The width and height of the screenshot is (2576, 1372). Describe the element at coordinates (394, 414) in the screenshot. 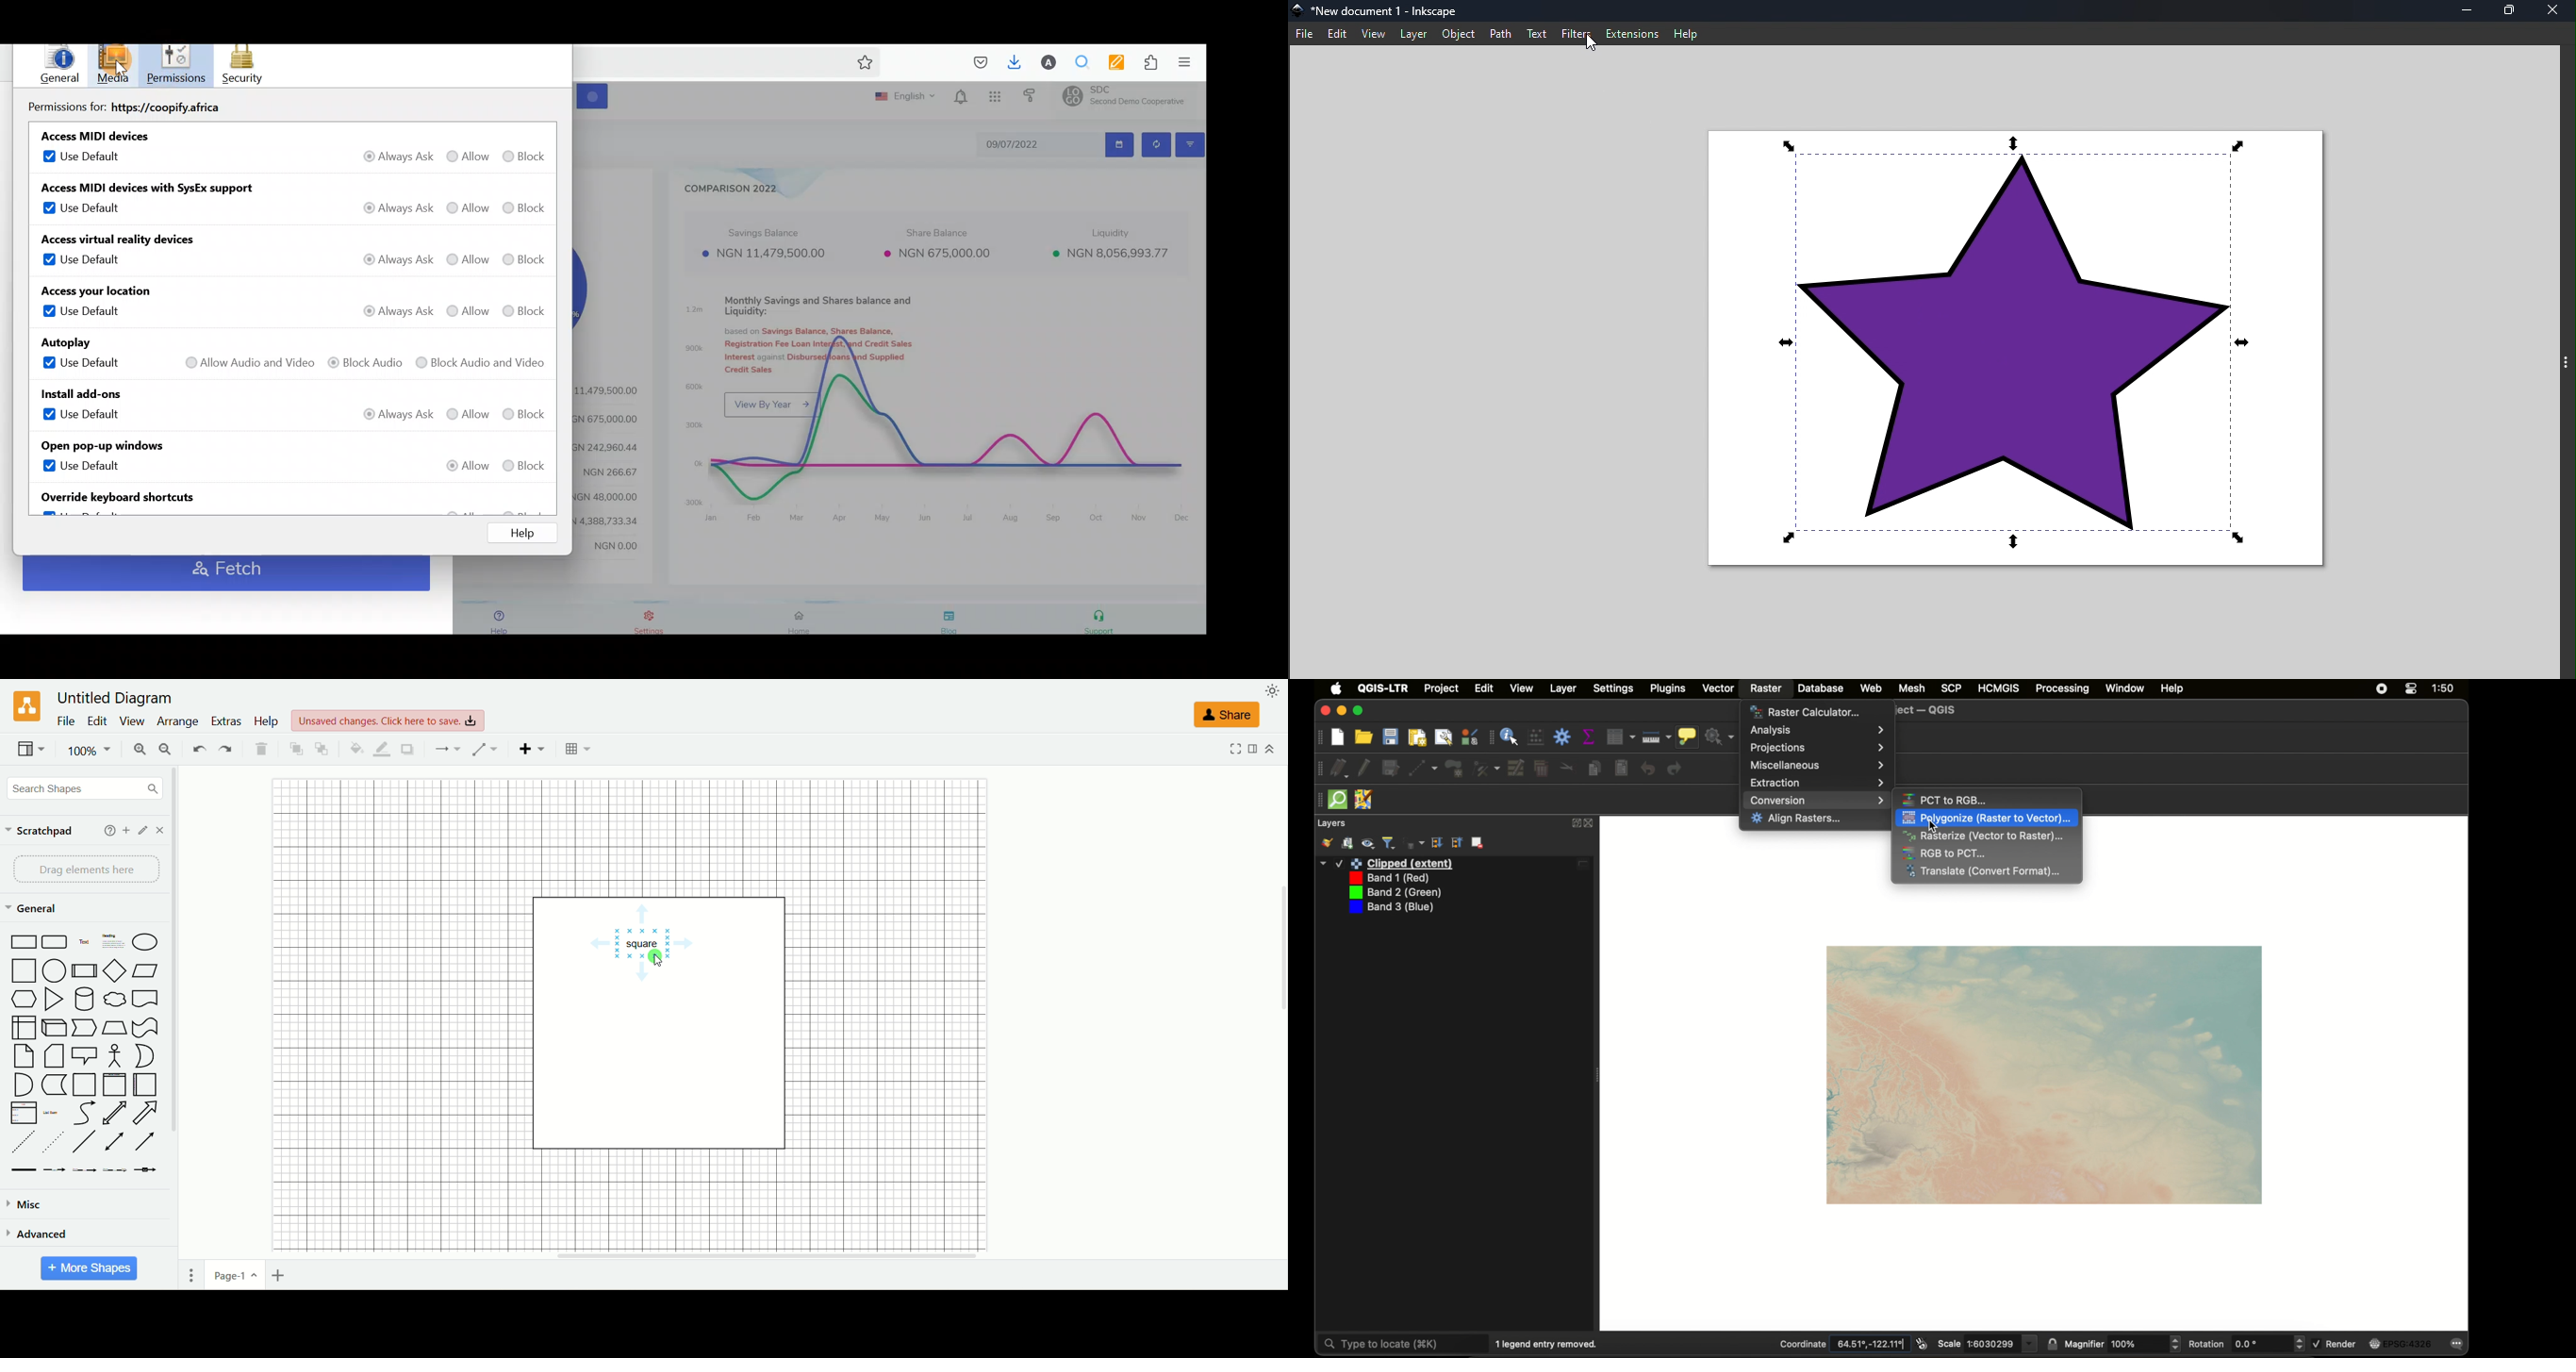

I see `Always ask` at that location.